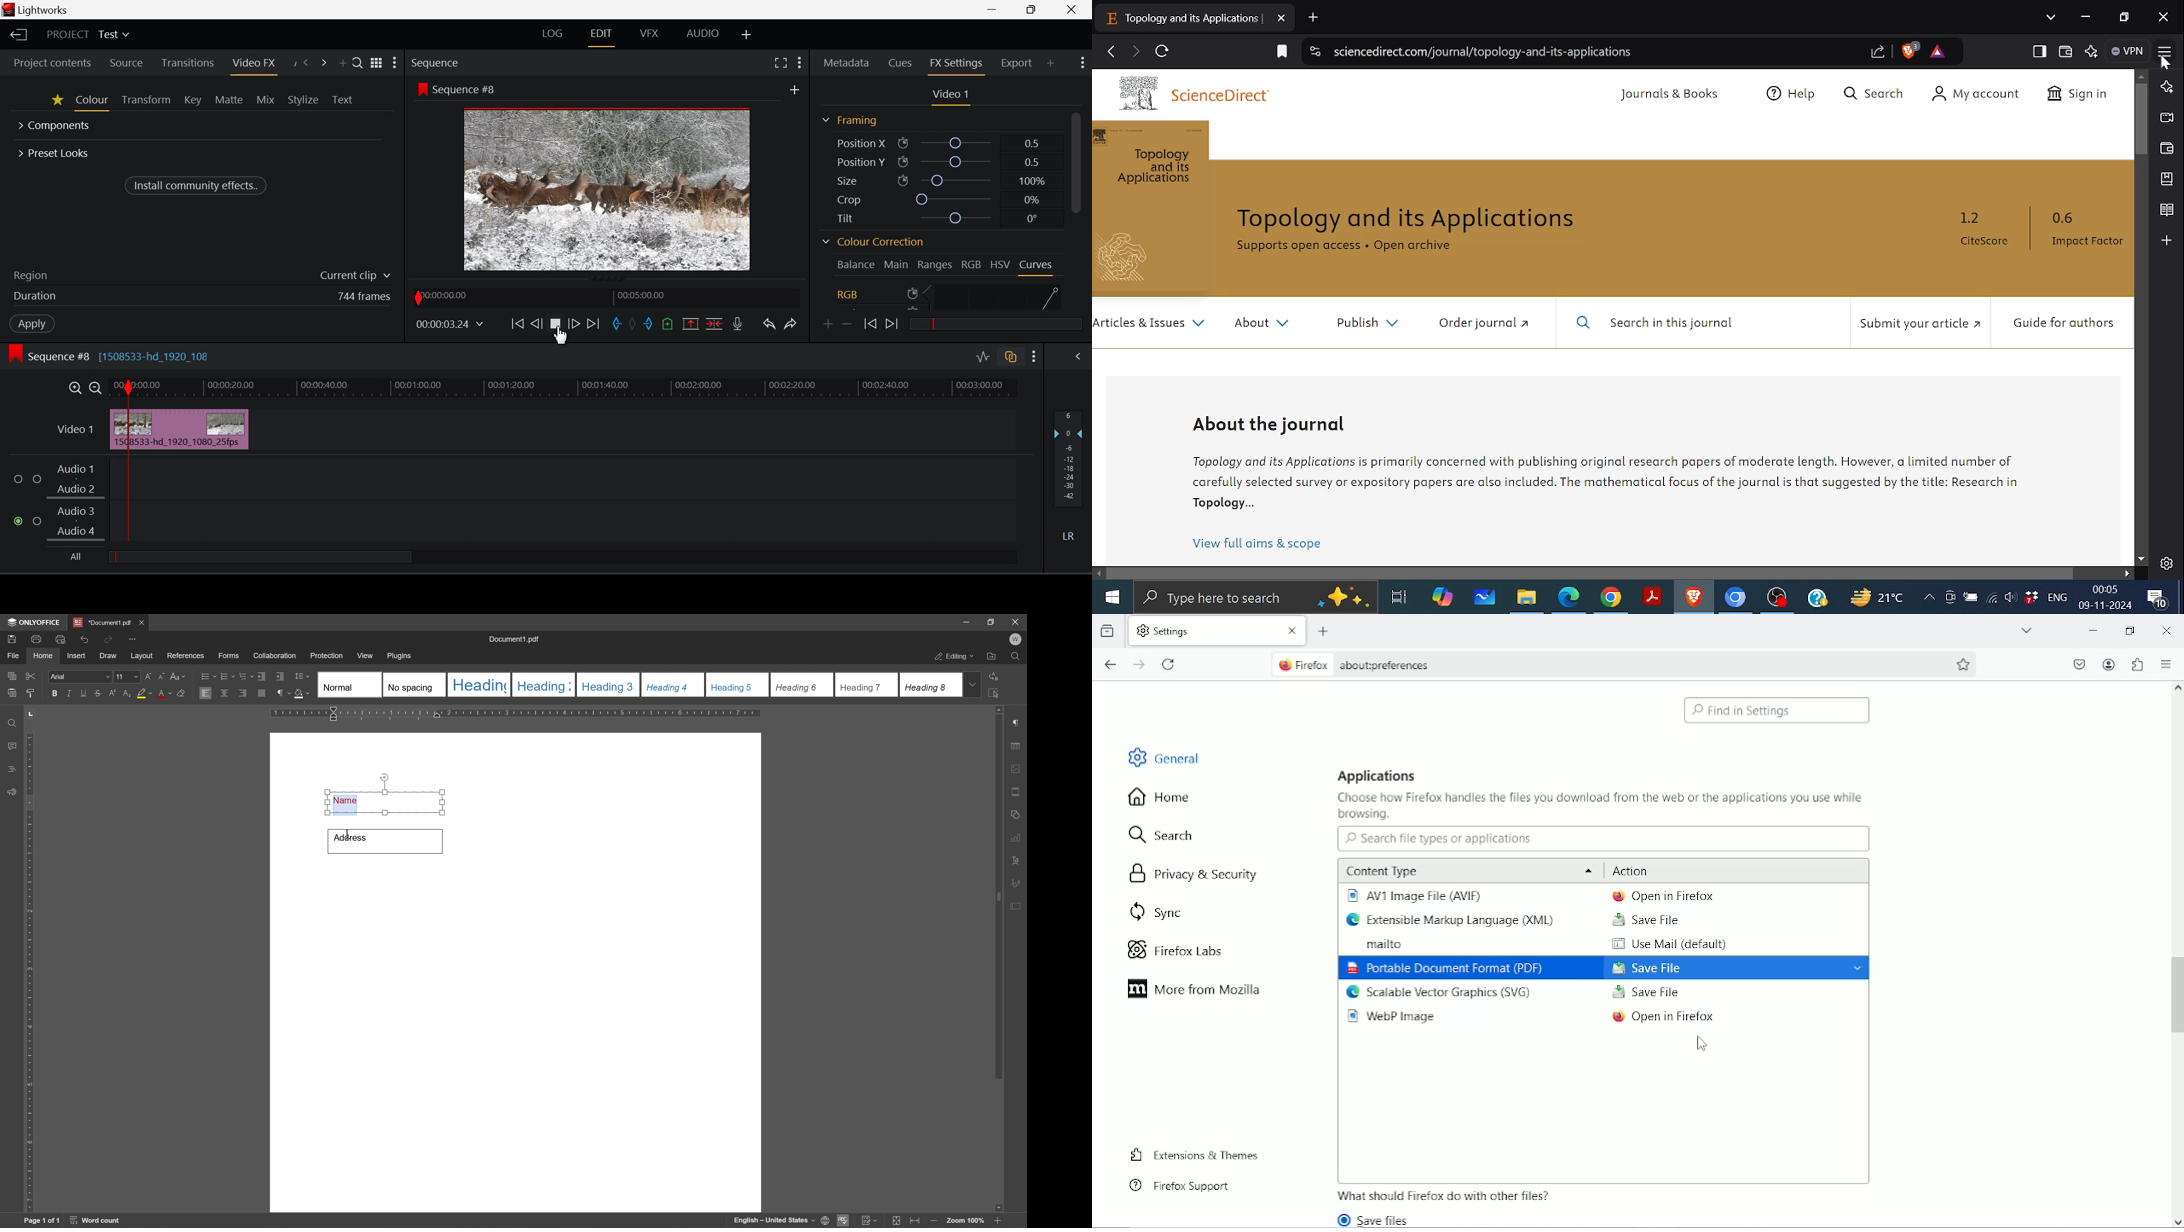 This screenshot has width=2184, height=1232. Describe the element at coordinates (576, 323) in the screenshot. I see `Go Forward` at that location.